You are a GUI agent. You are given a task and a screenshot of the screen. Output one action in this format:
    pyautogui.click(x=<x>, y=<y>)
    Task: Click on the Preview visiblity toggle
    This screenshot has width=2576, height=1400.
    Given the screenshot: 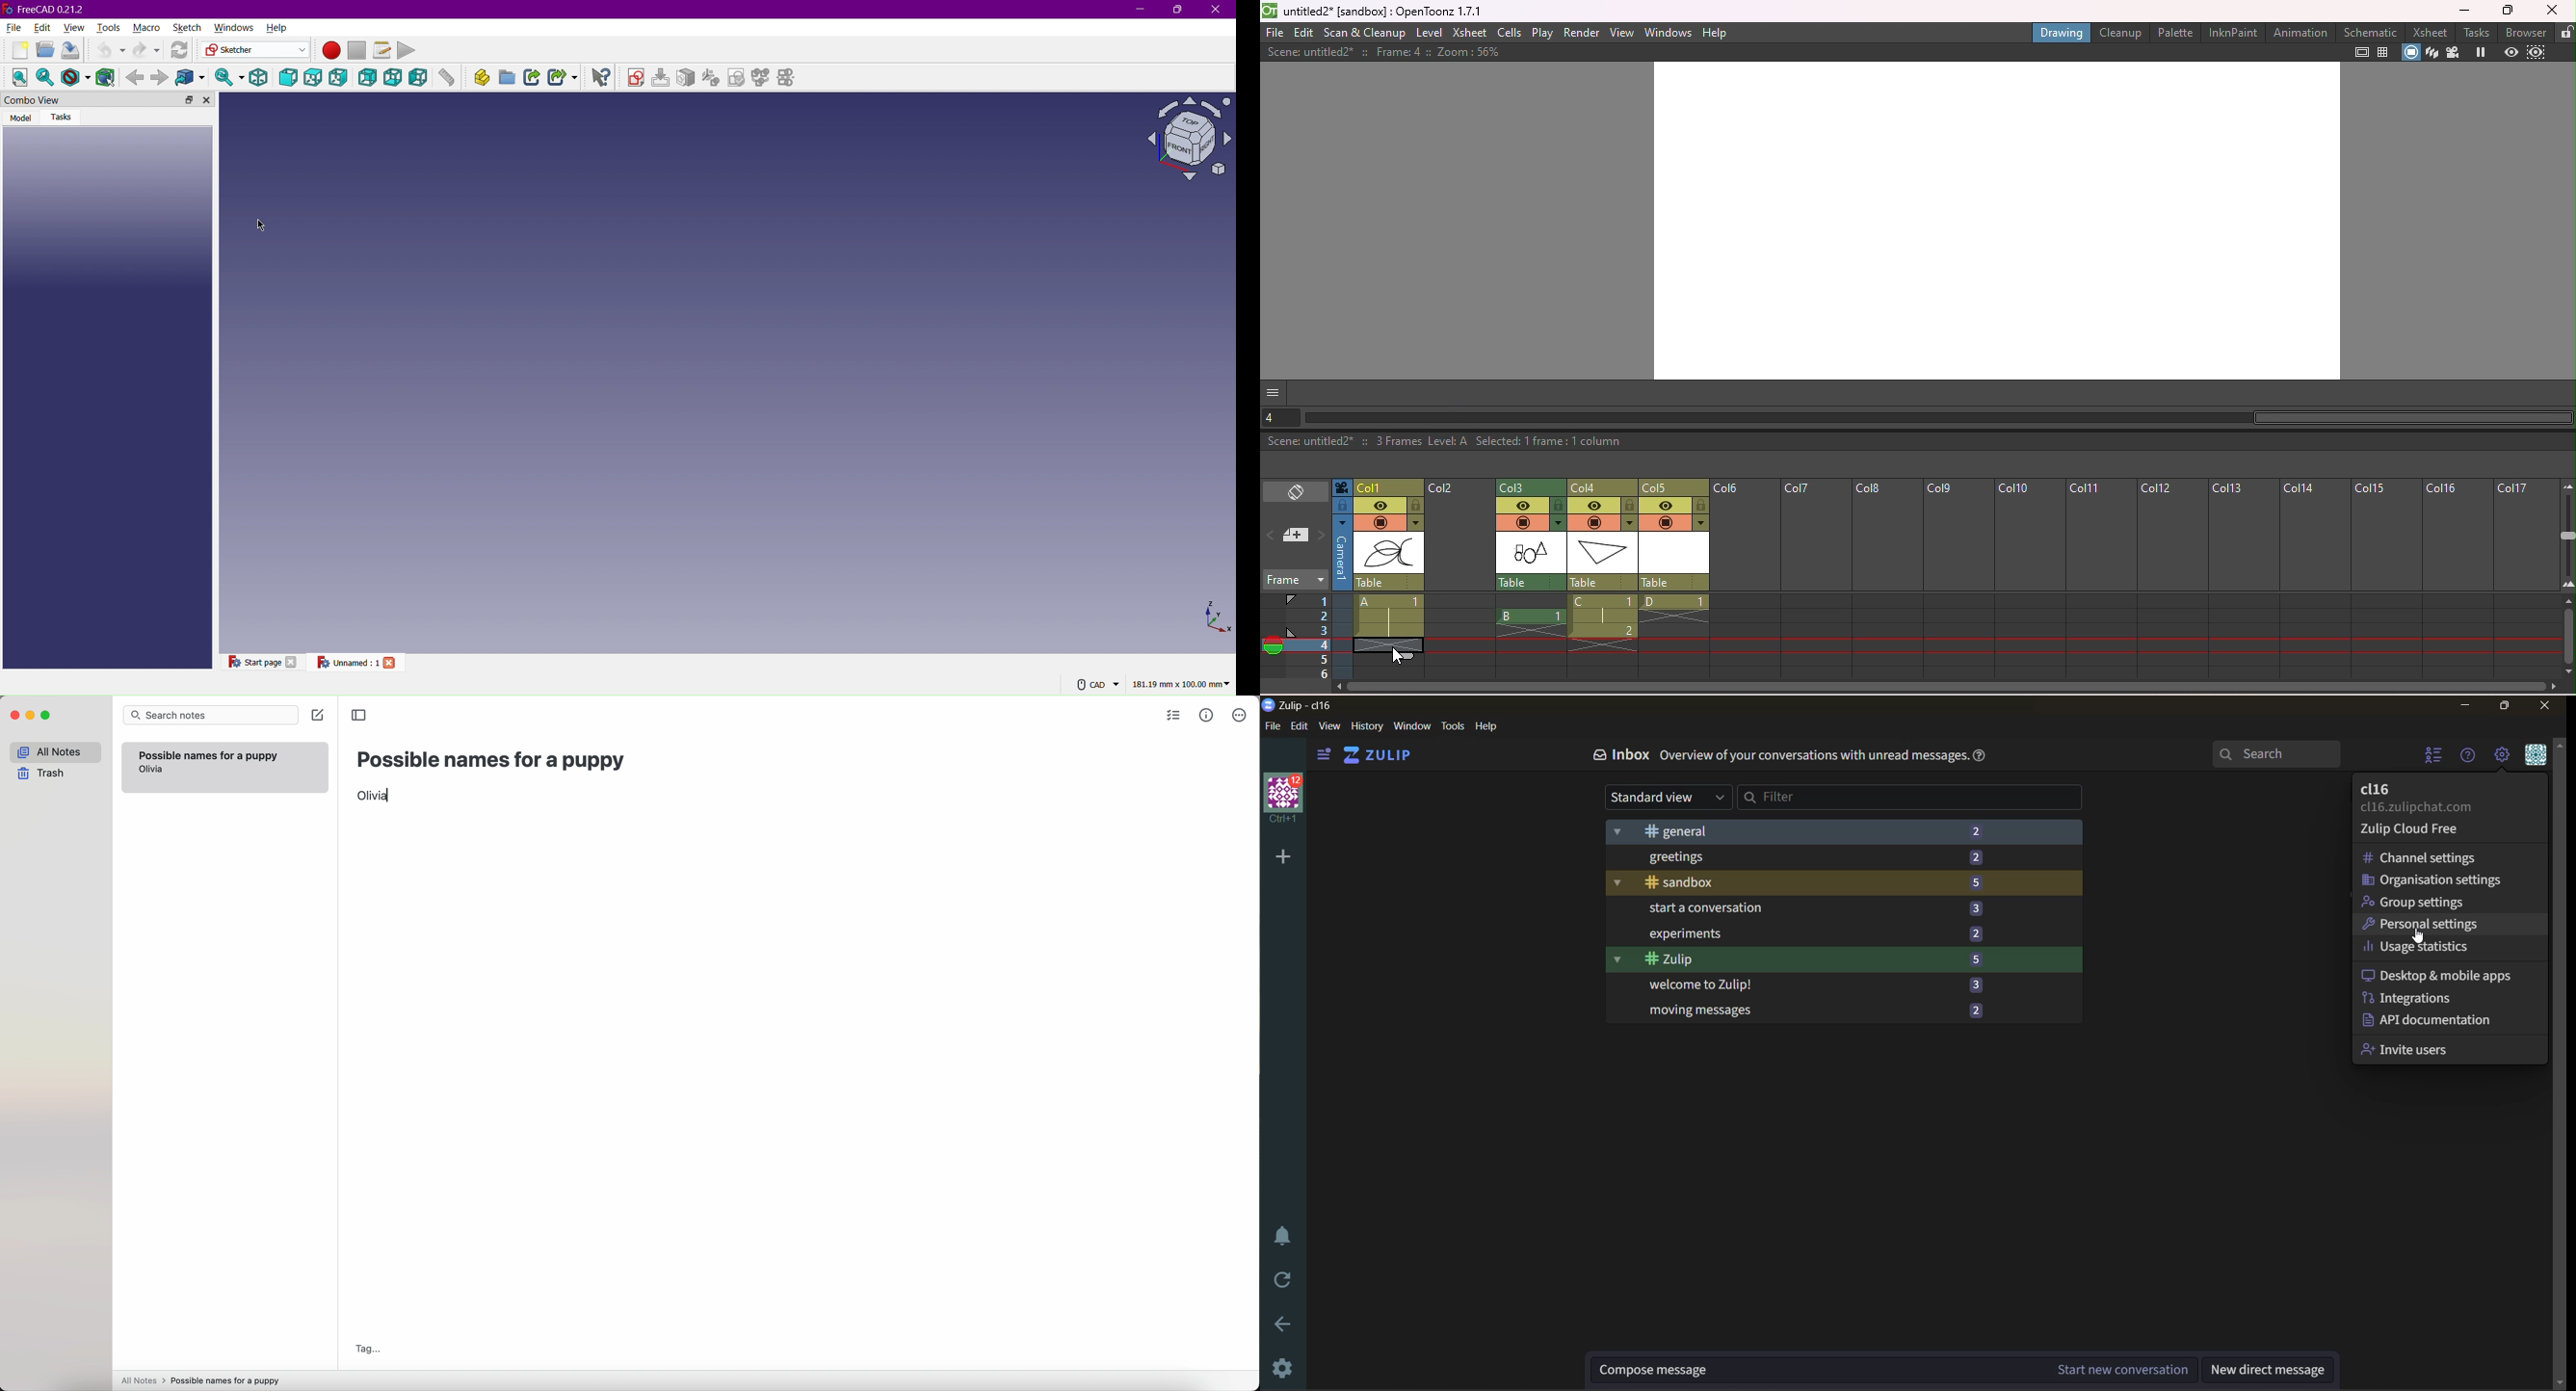 What is the action you would take?
    pyautogui.click(x=1594, y=506)
    